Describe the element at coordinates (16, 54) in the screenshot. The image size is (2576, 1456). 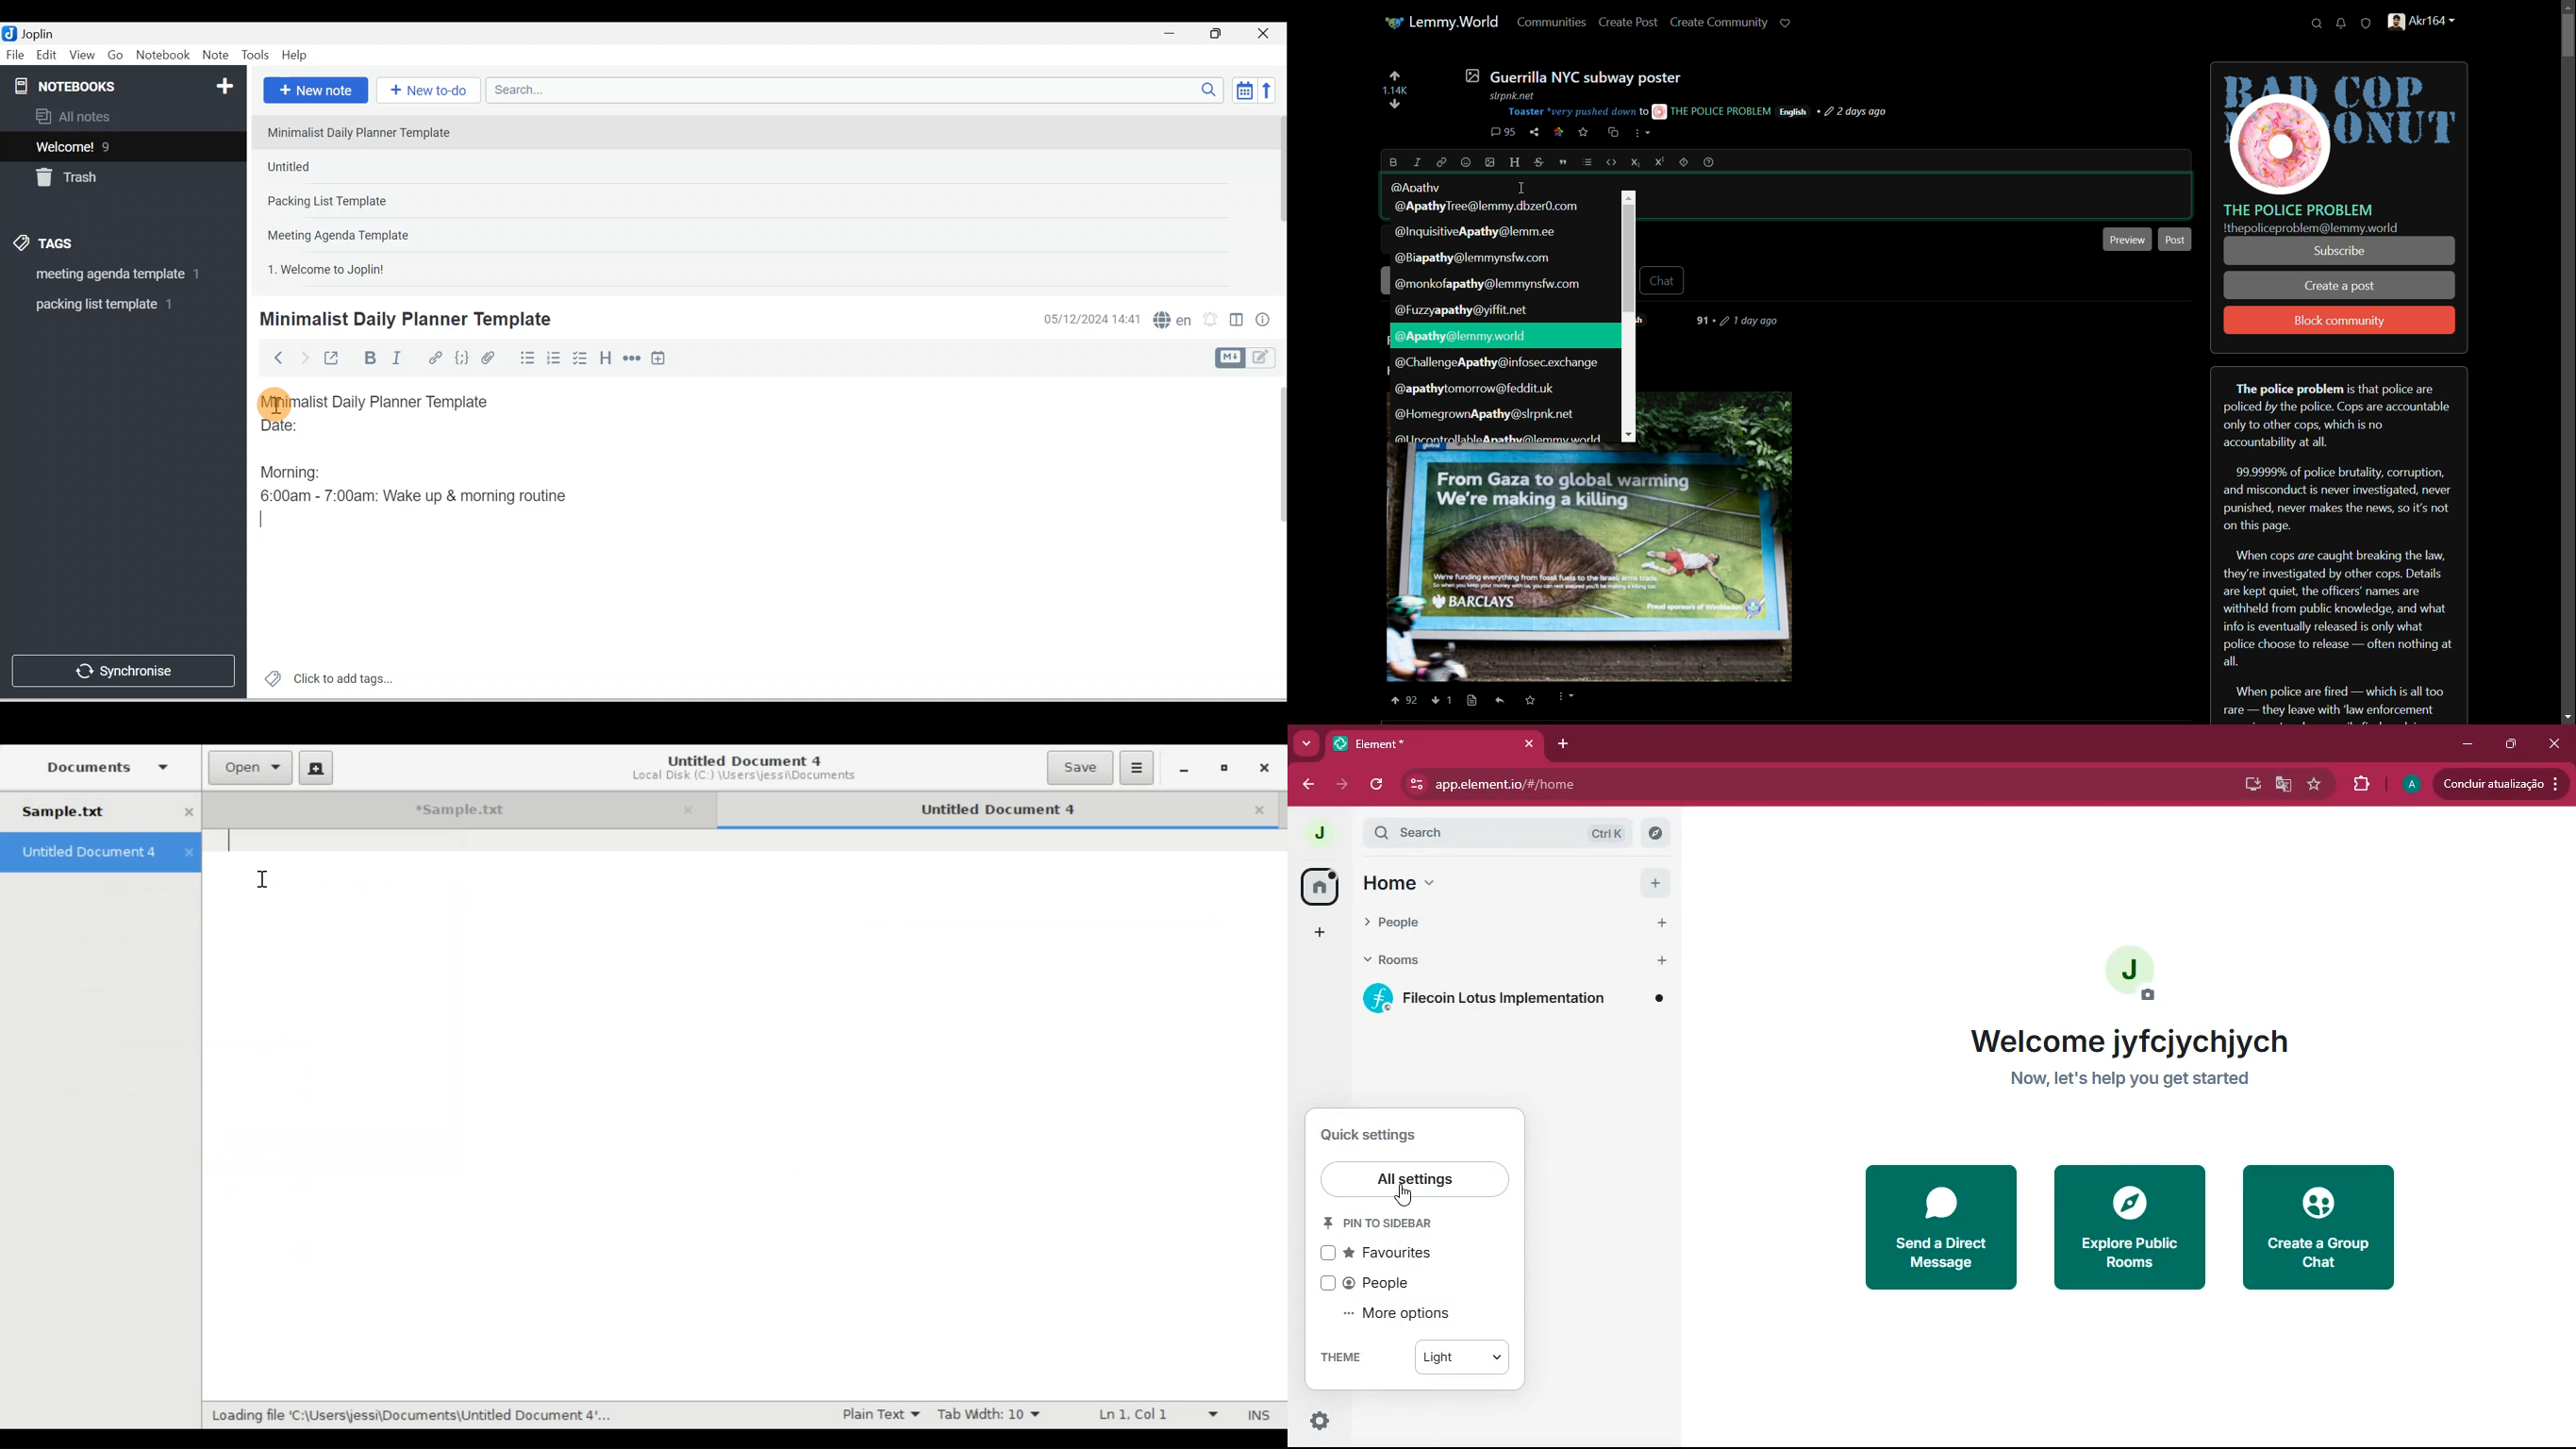
I see `File` at that location.